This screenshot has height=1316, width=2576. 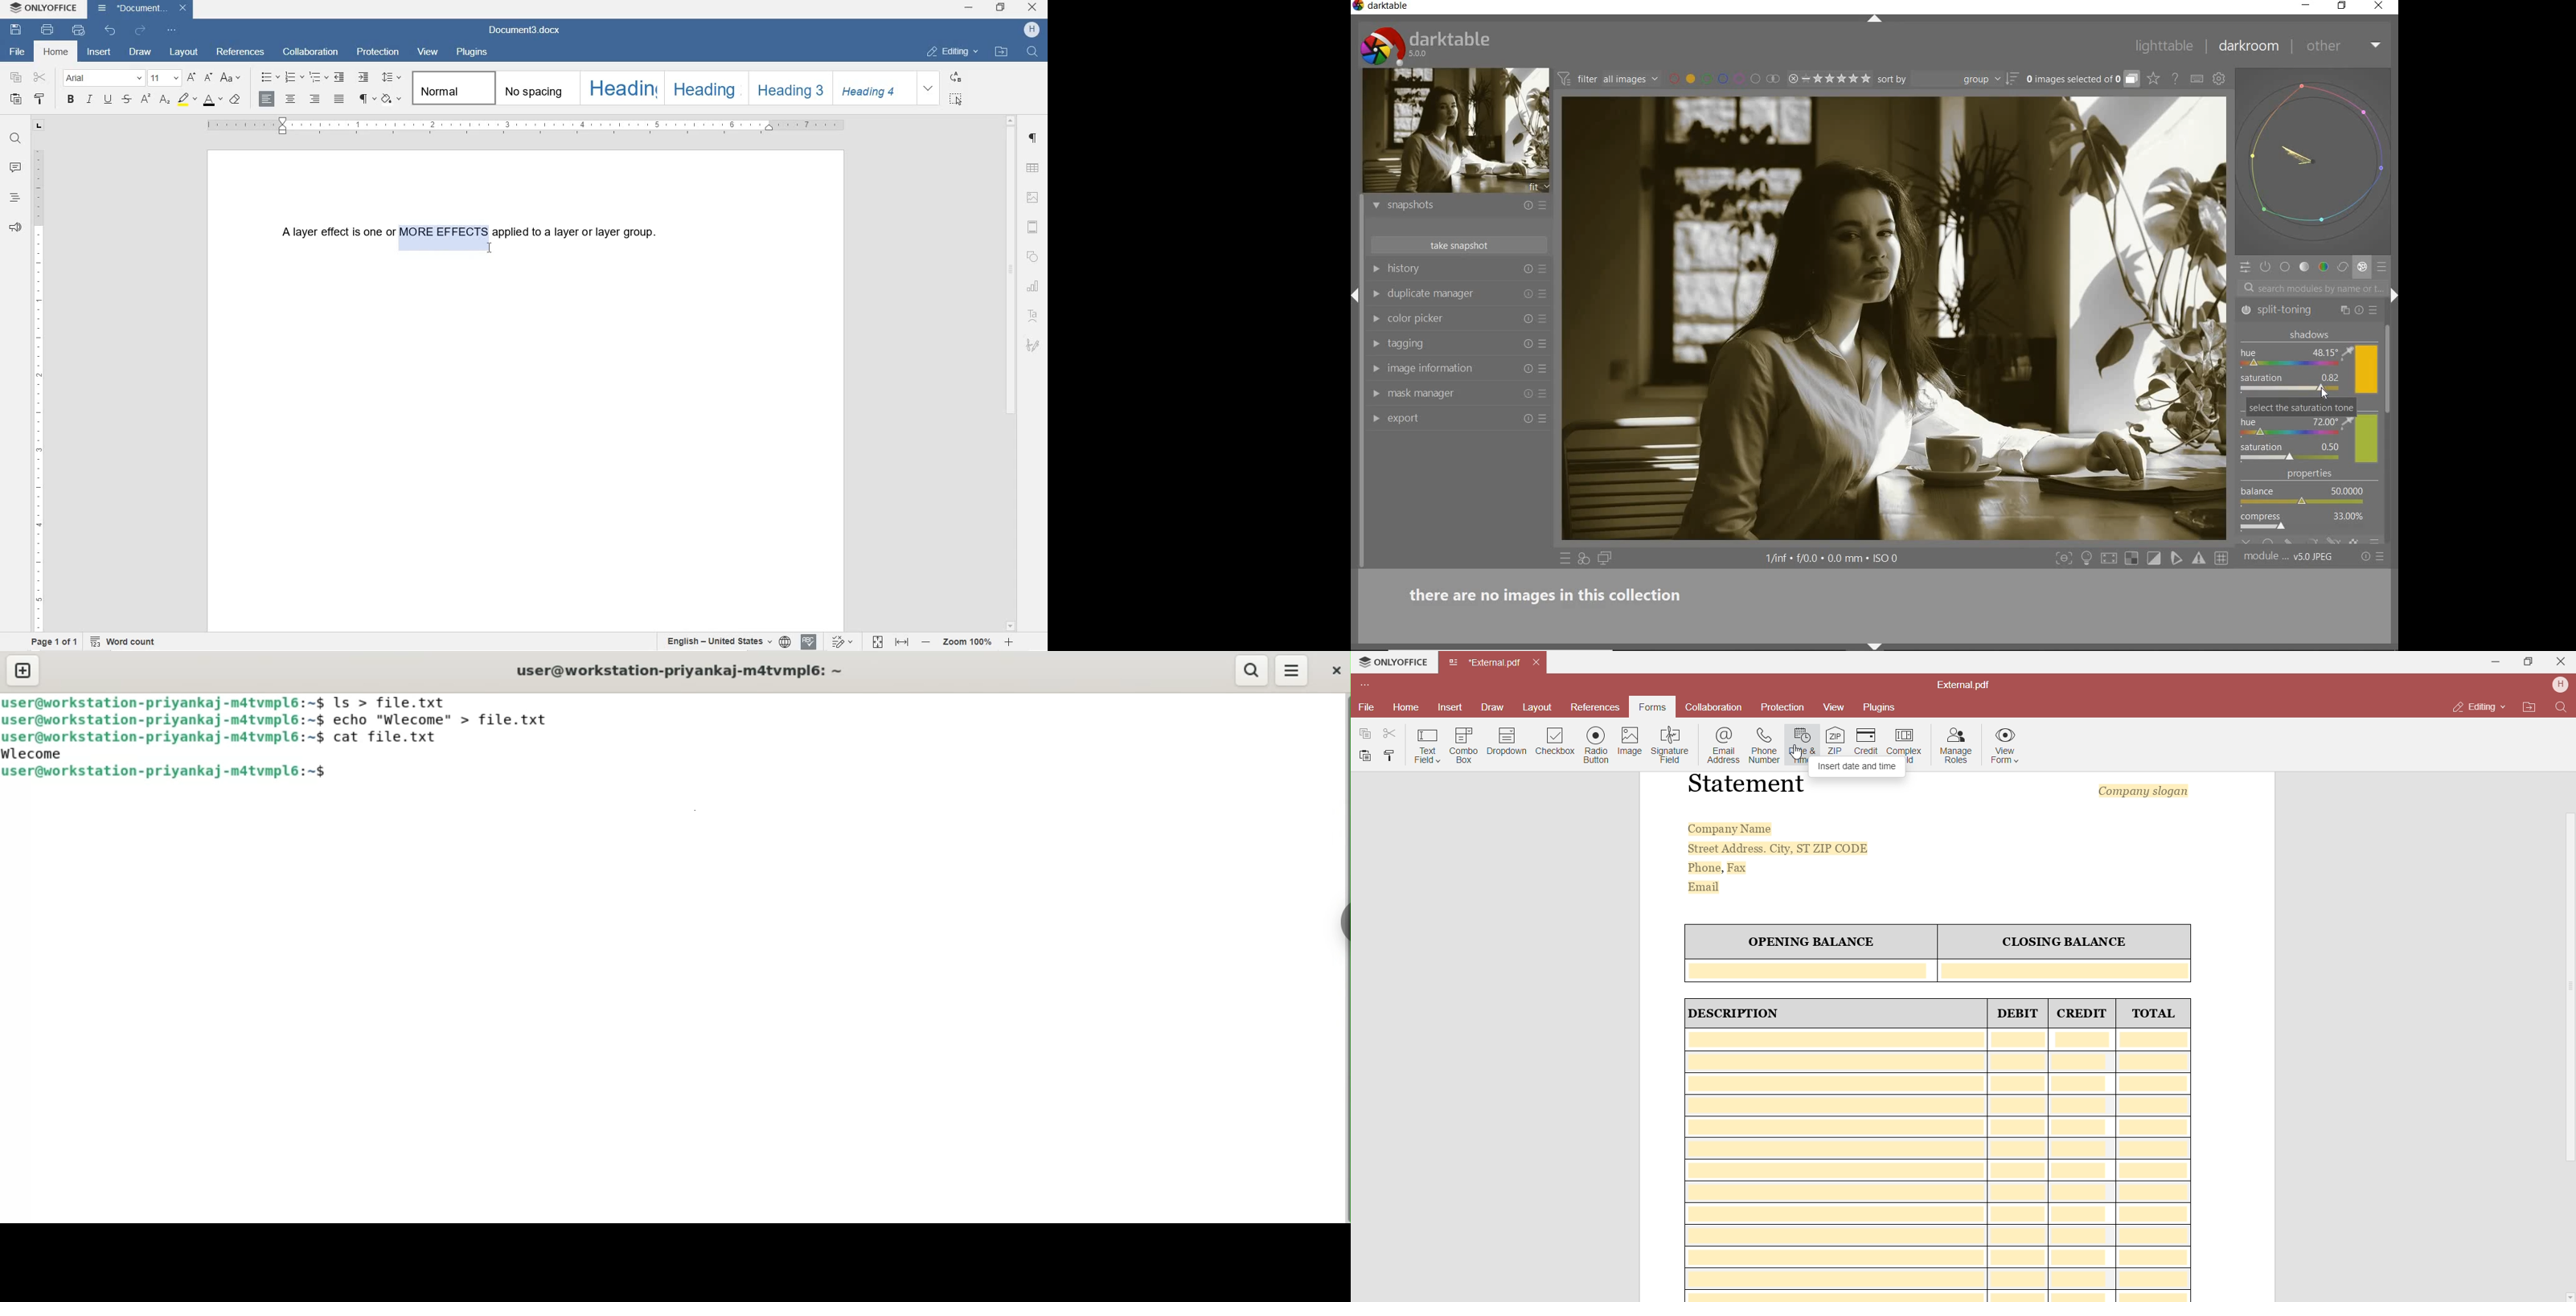 What do you see at coordinates (2248, 310) in the screenshot?
I see `'split-toning' switched on` at bounding box center [2248, 310].